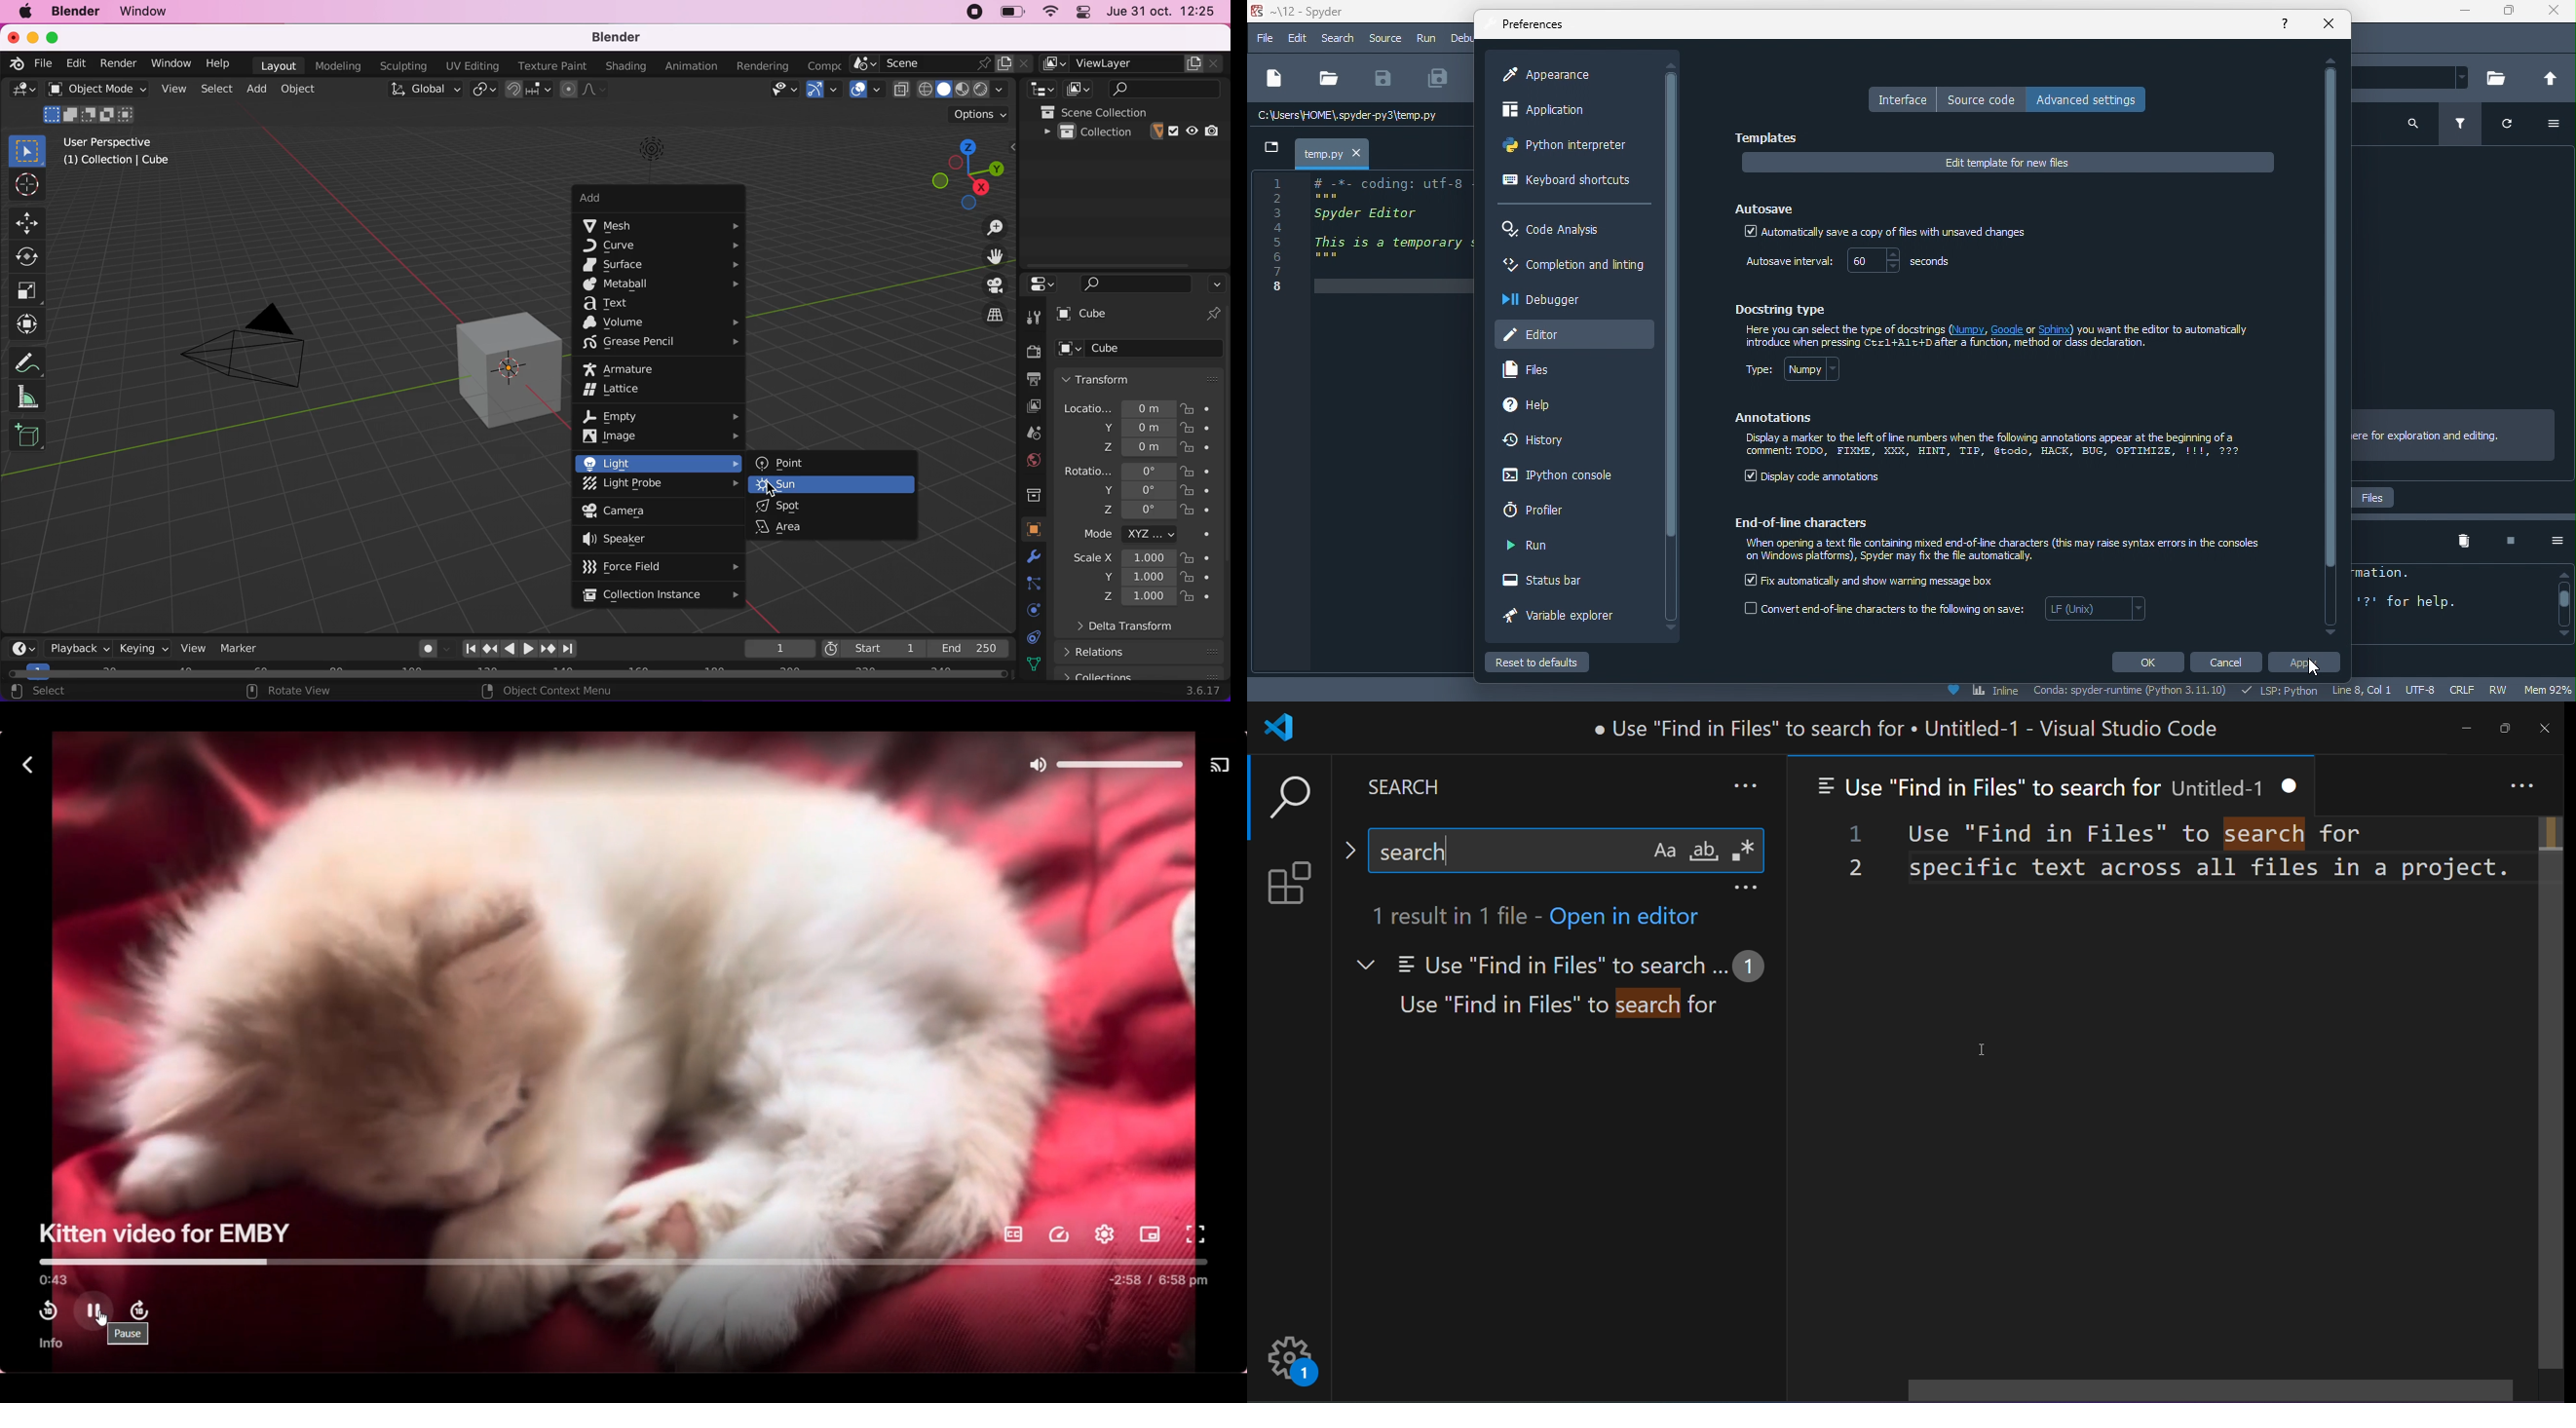  I want to click on inline, so click(1982, 692).